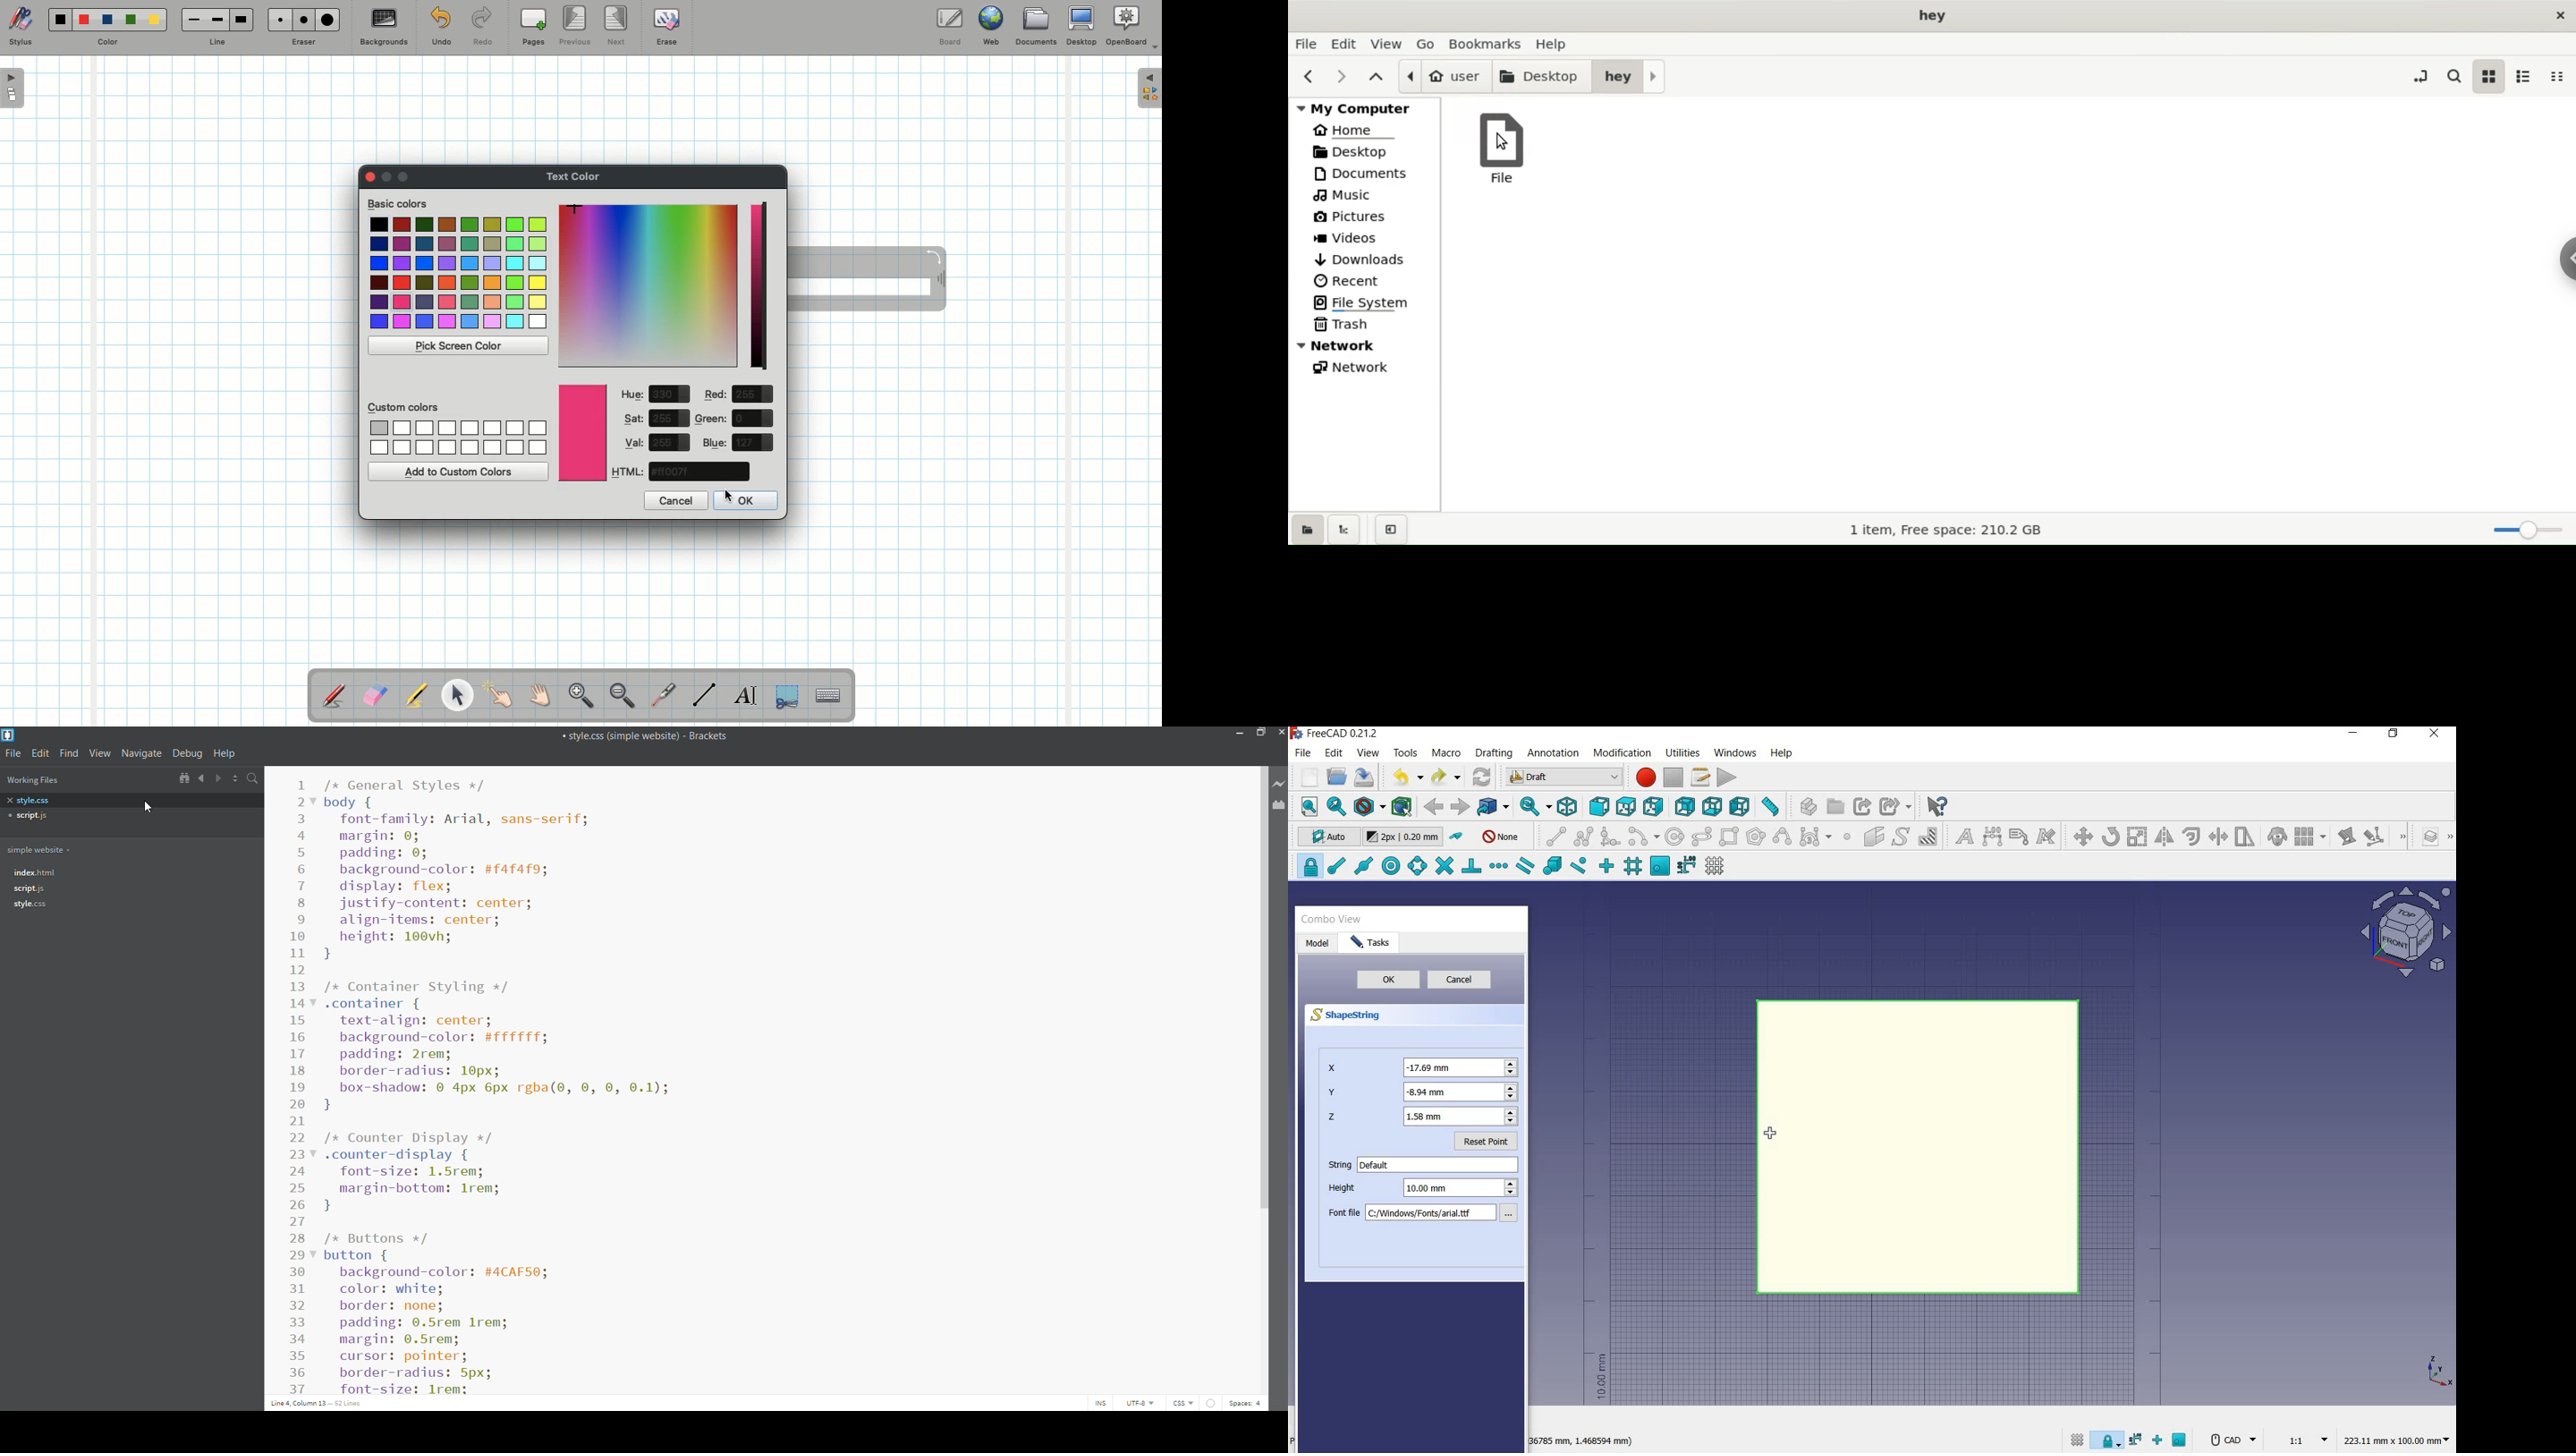  What do you see at coordinates (1405, 839) in the screenshot?
I see `change default style for new objects` at bounding box center [1405, 839].